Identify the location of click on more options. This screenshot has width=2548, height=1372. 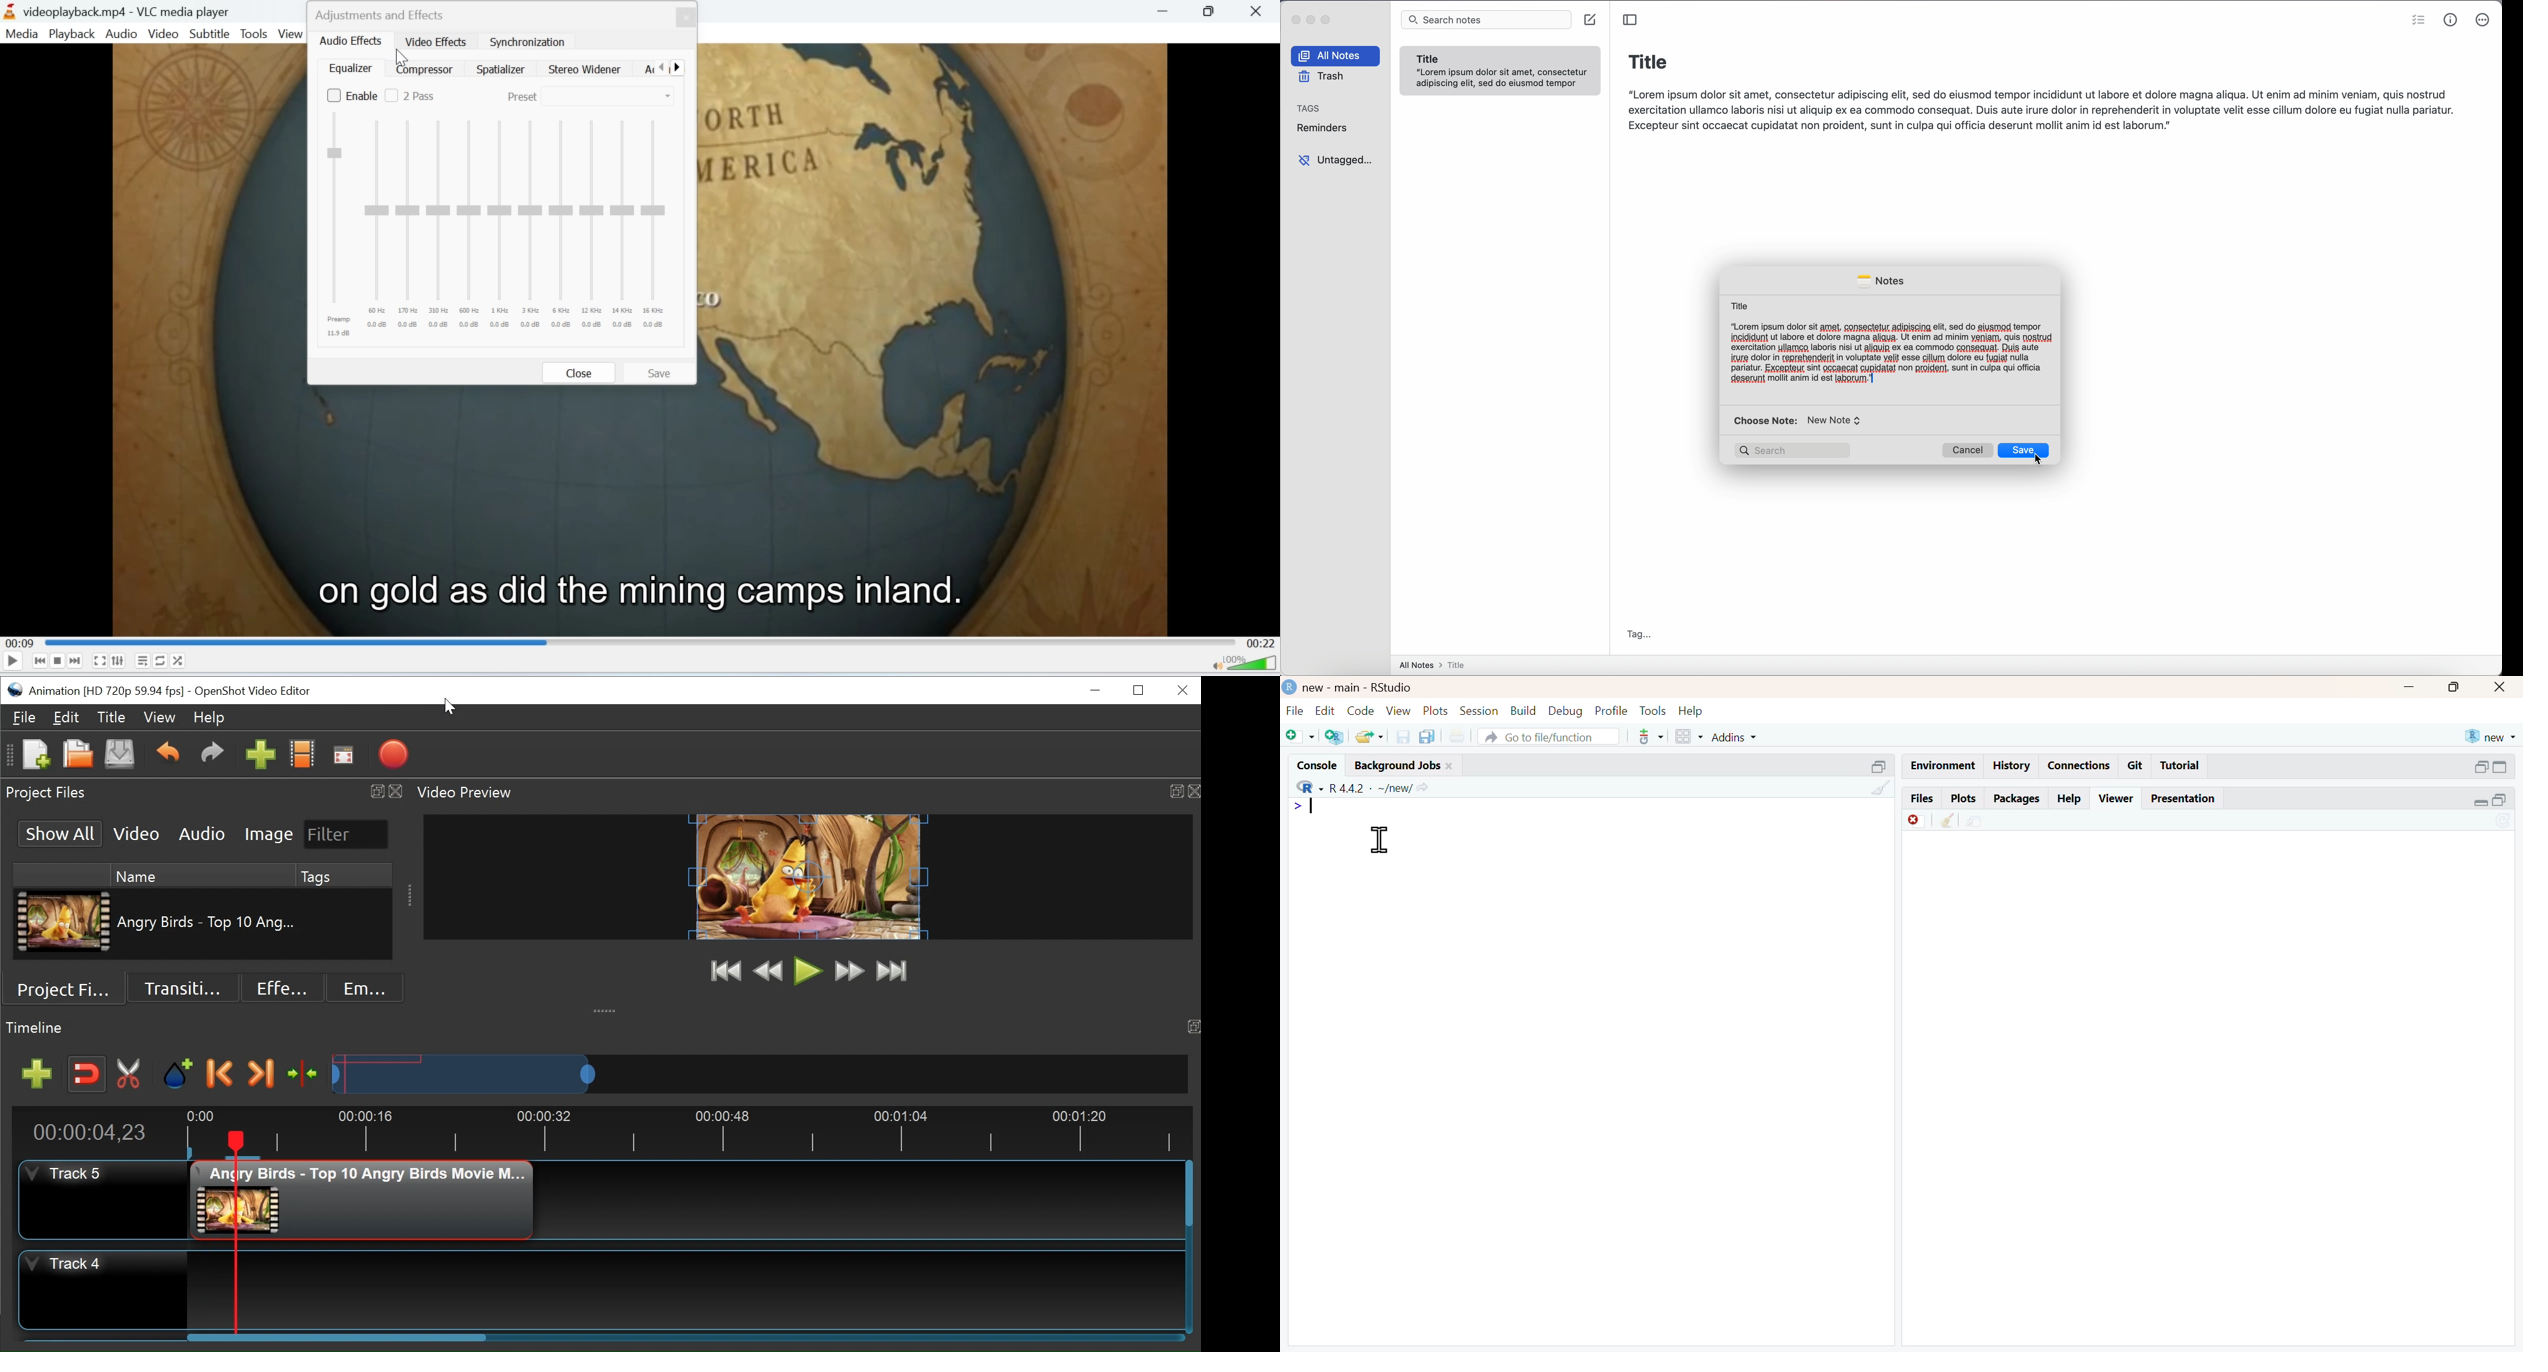
(2484, 20).